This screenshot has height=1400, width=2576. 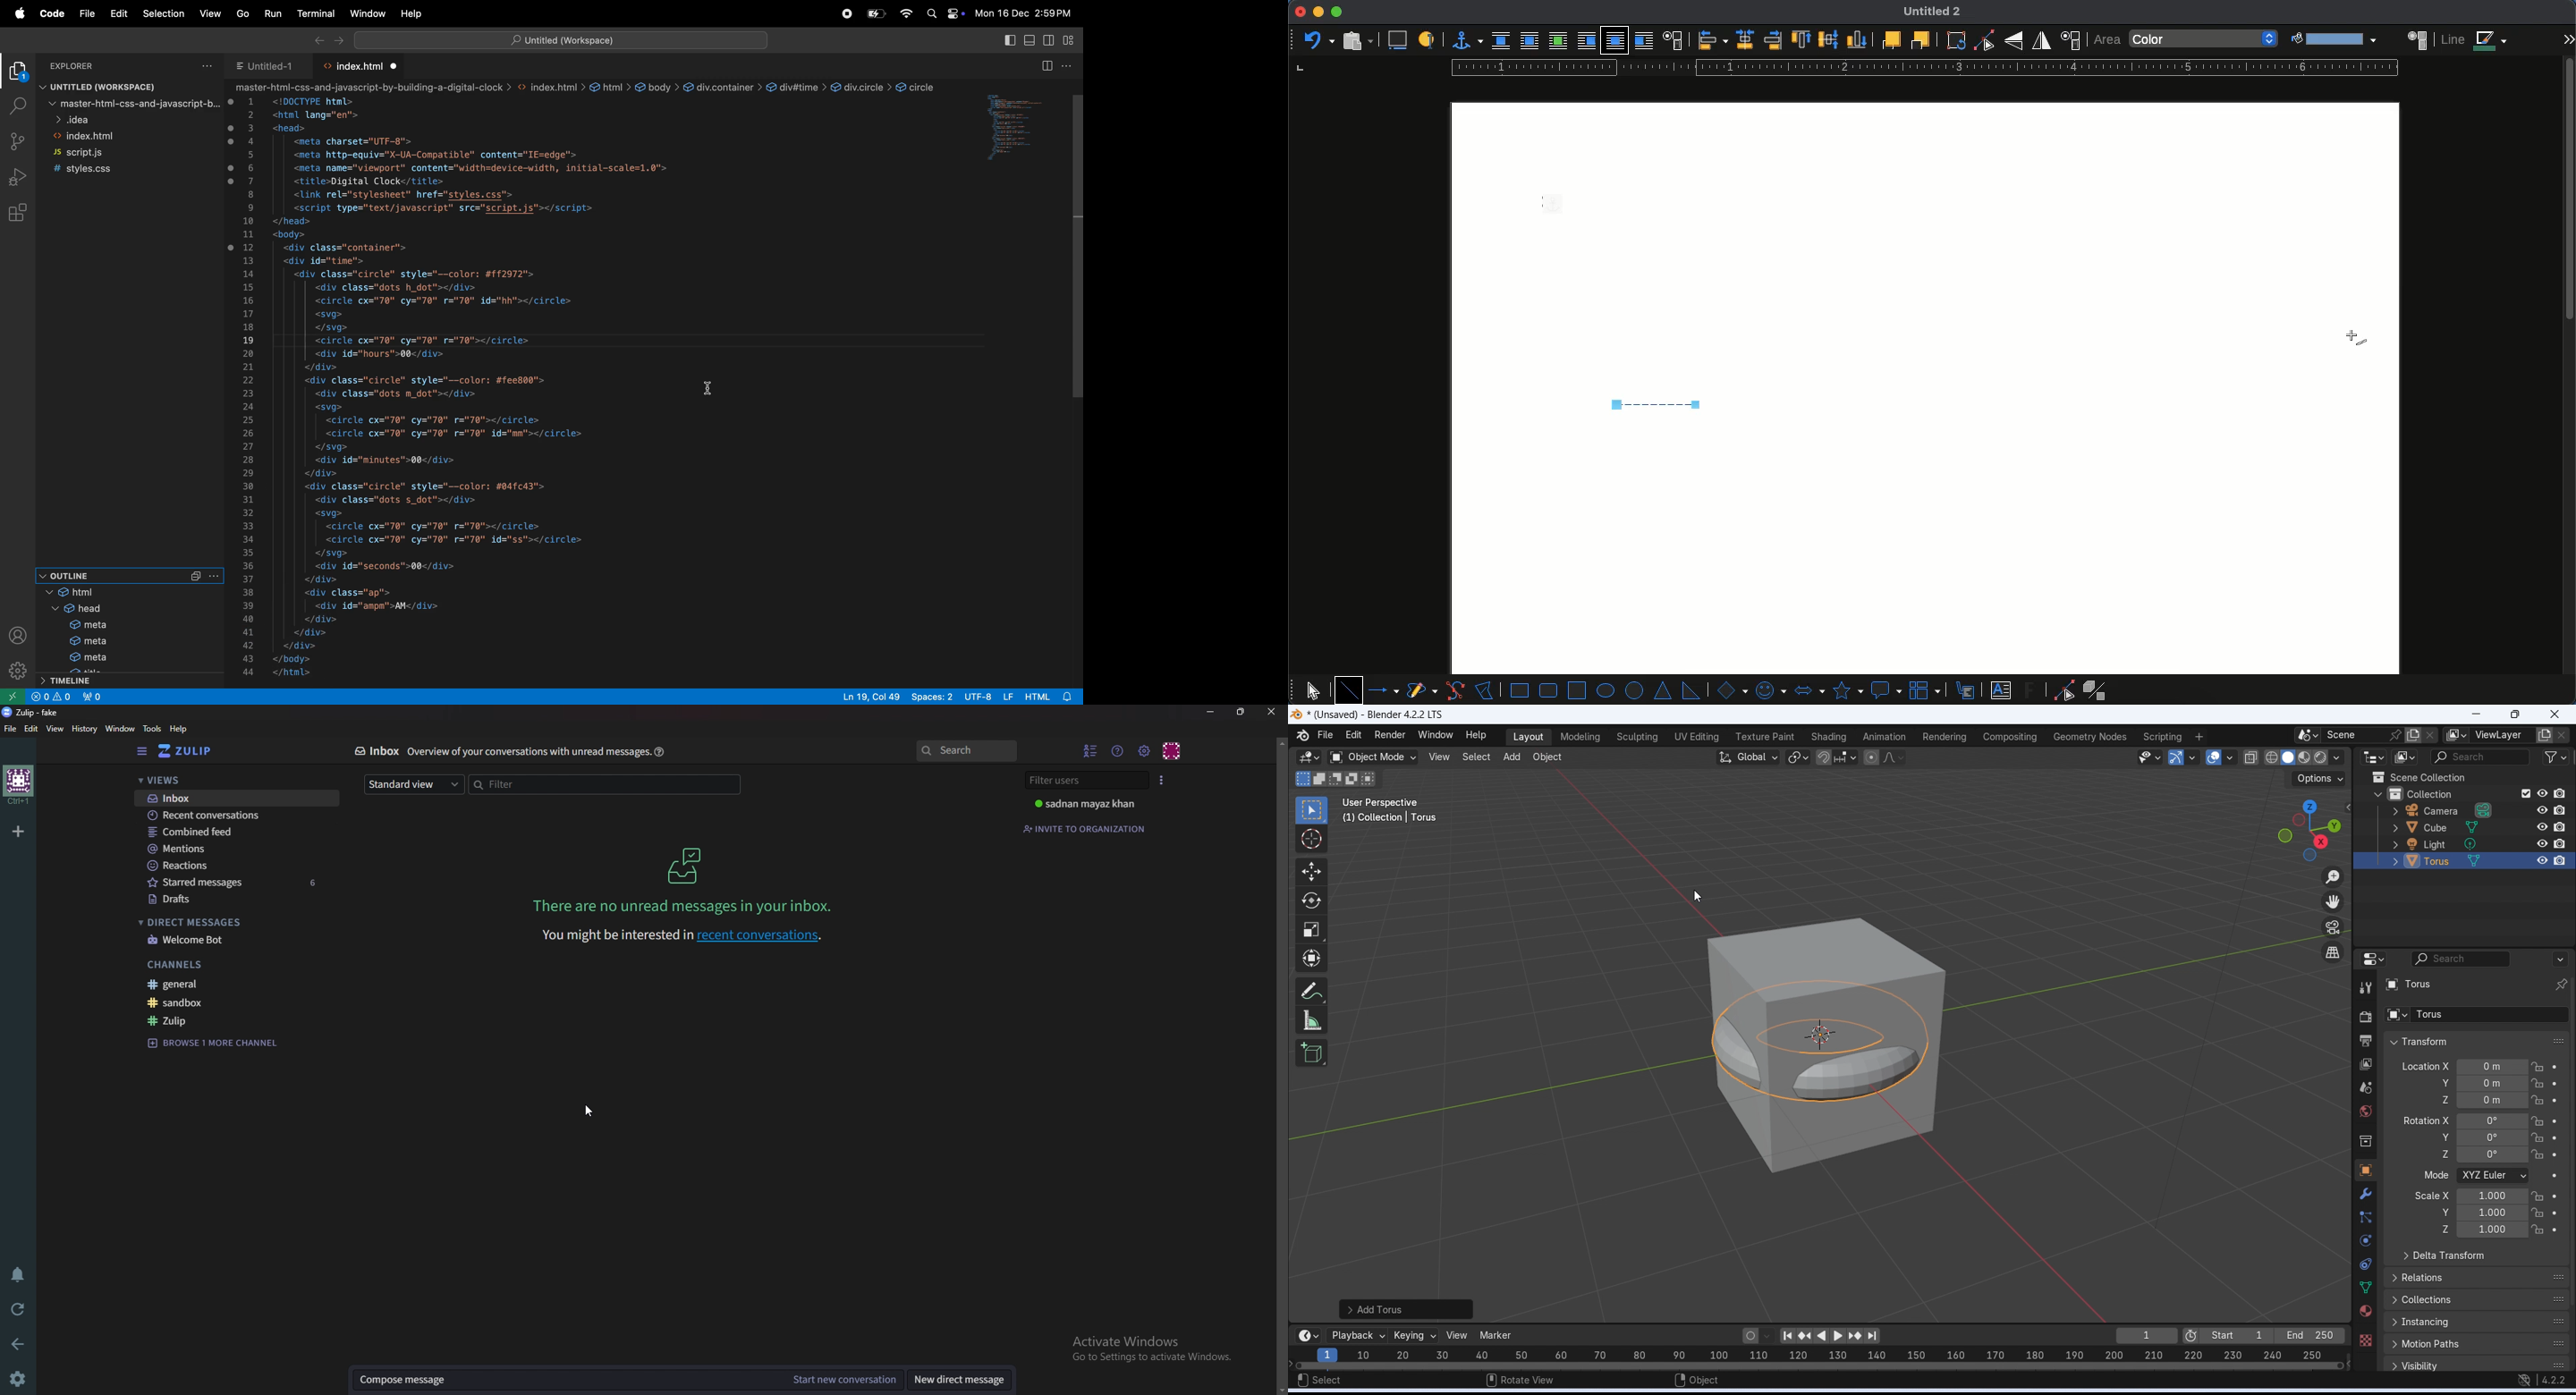 I want to click on pin, so click(x=2394, y=735).